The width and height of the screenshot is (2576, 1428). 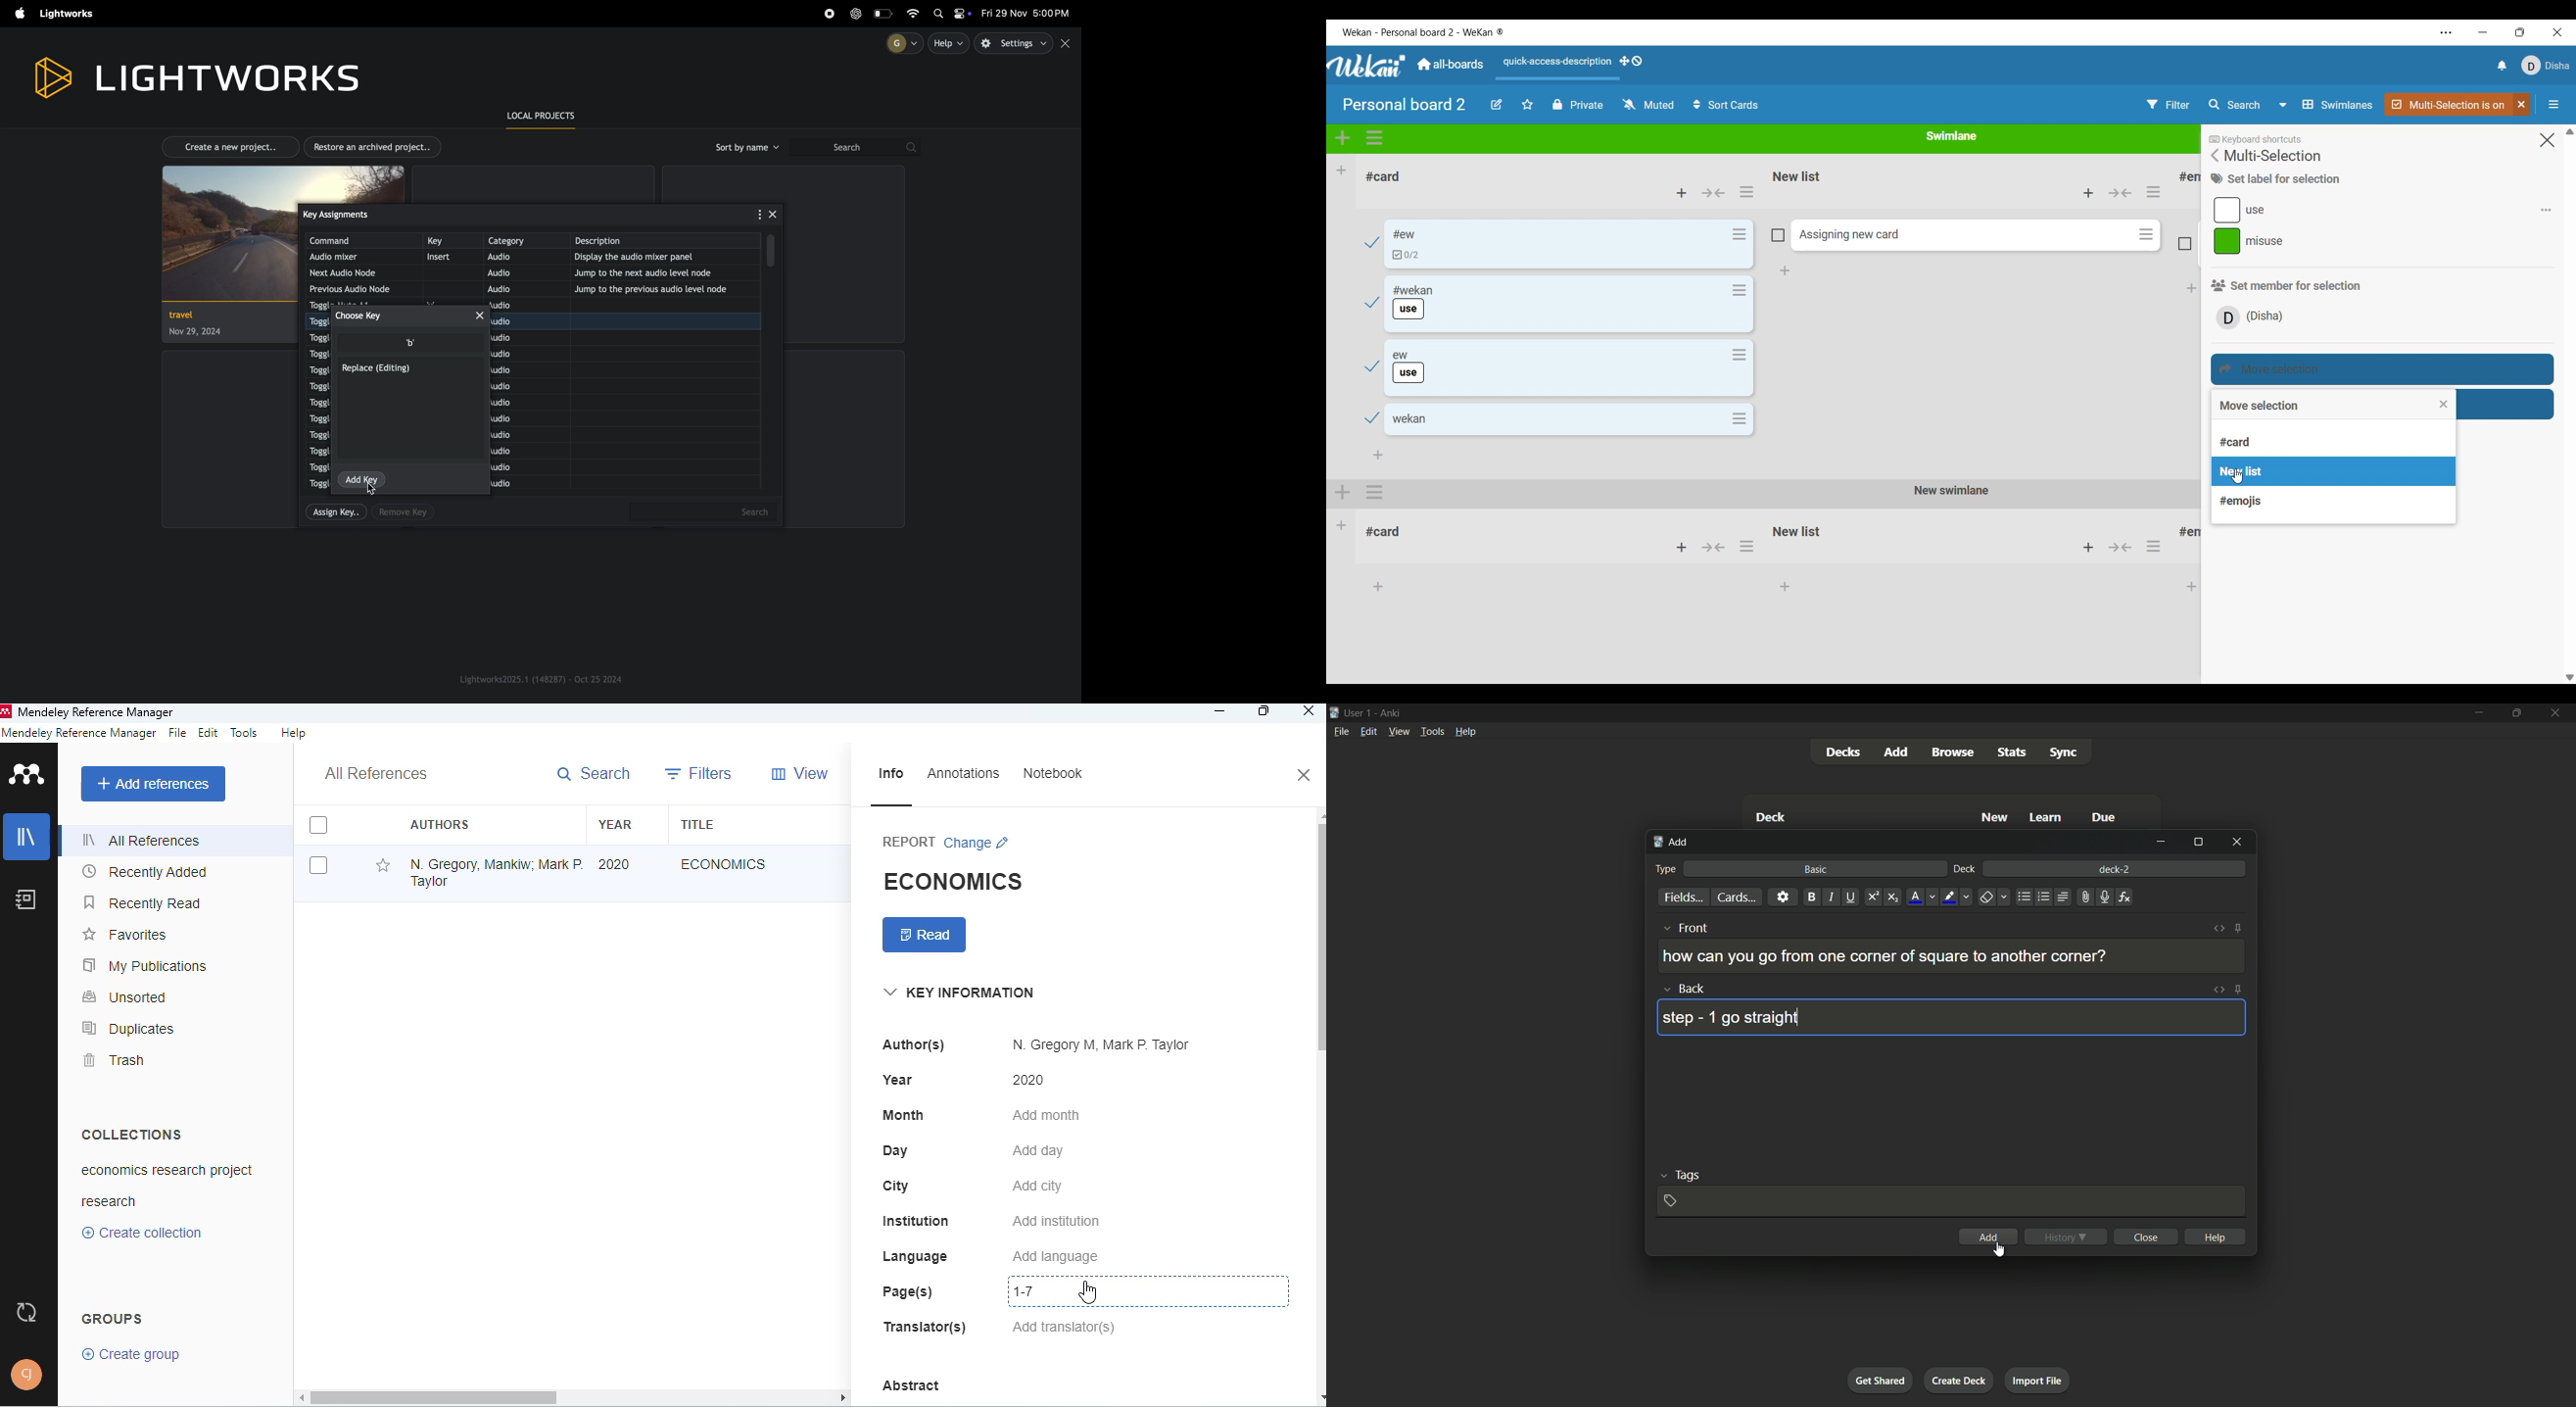 What do you see at coordinates (1306, 775) in the screenshot?
I see `close` at bounding box center [1306, 775].